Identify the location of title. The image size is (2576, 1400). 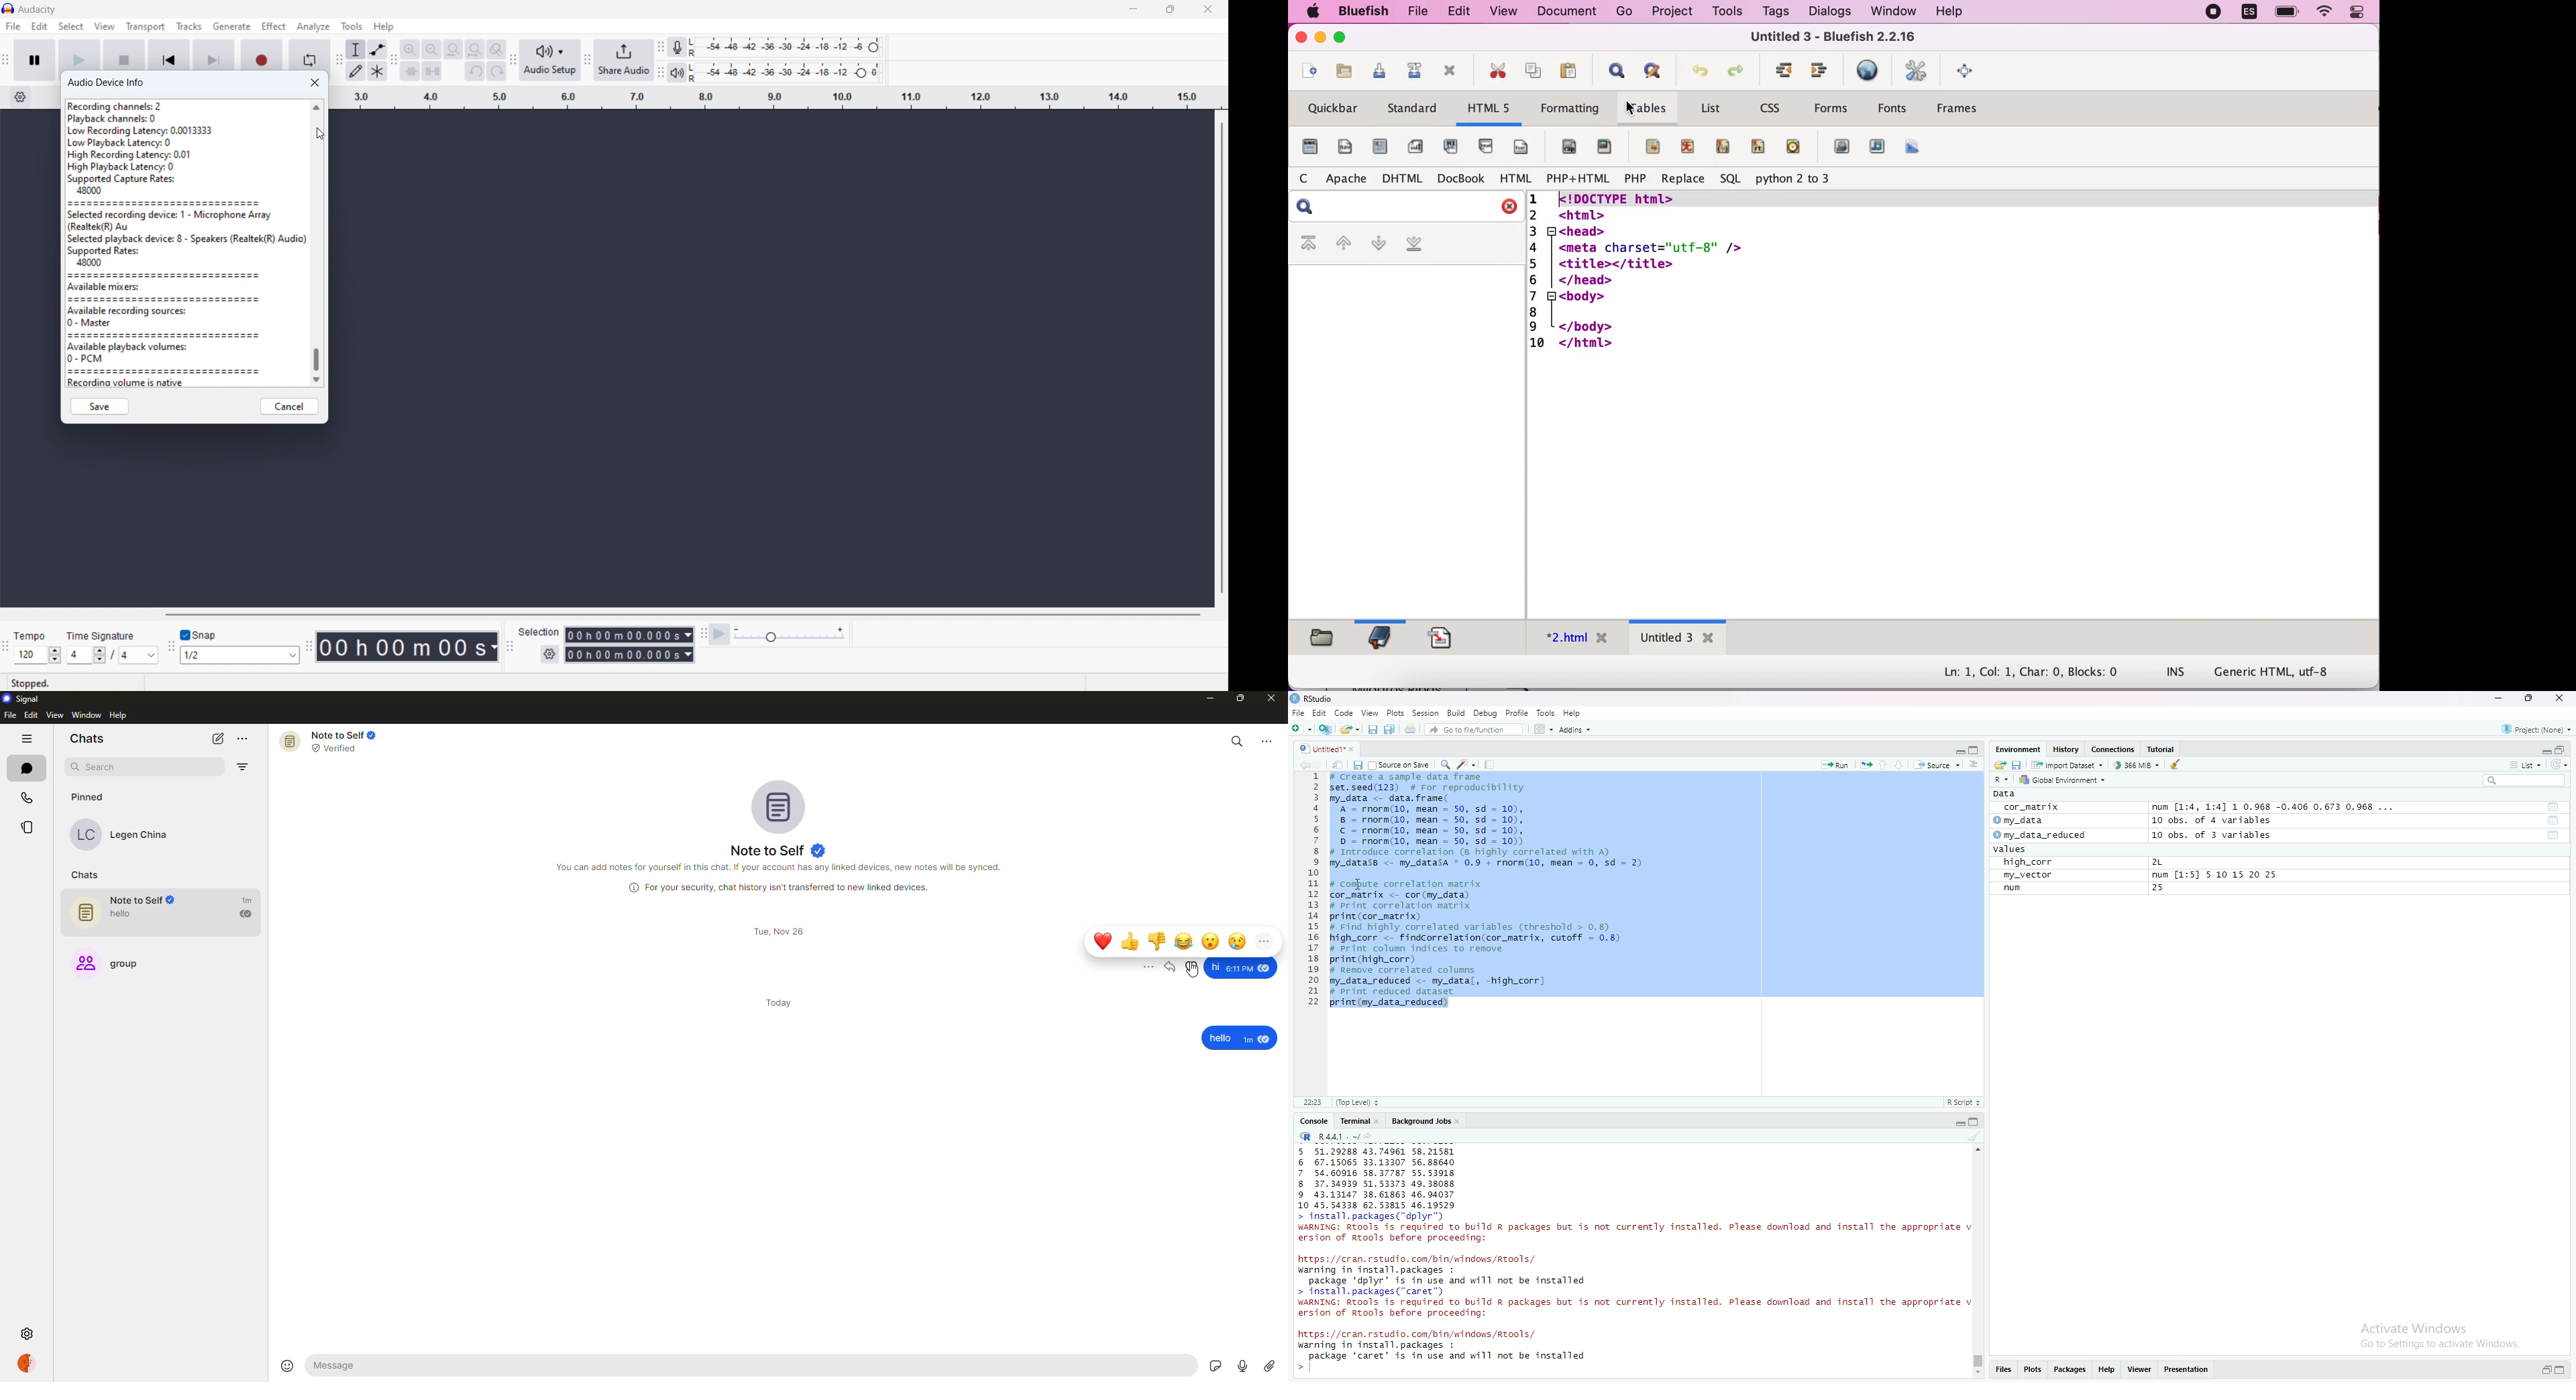
(38, 10).